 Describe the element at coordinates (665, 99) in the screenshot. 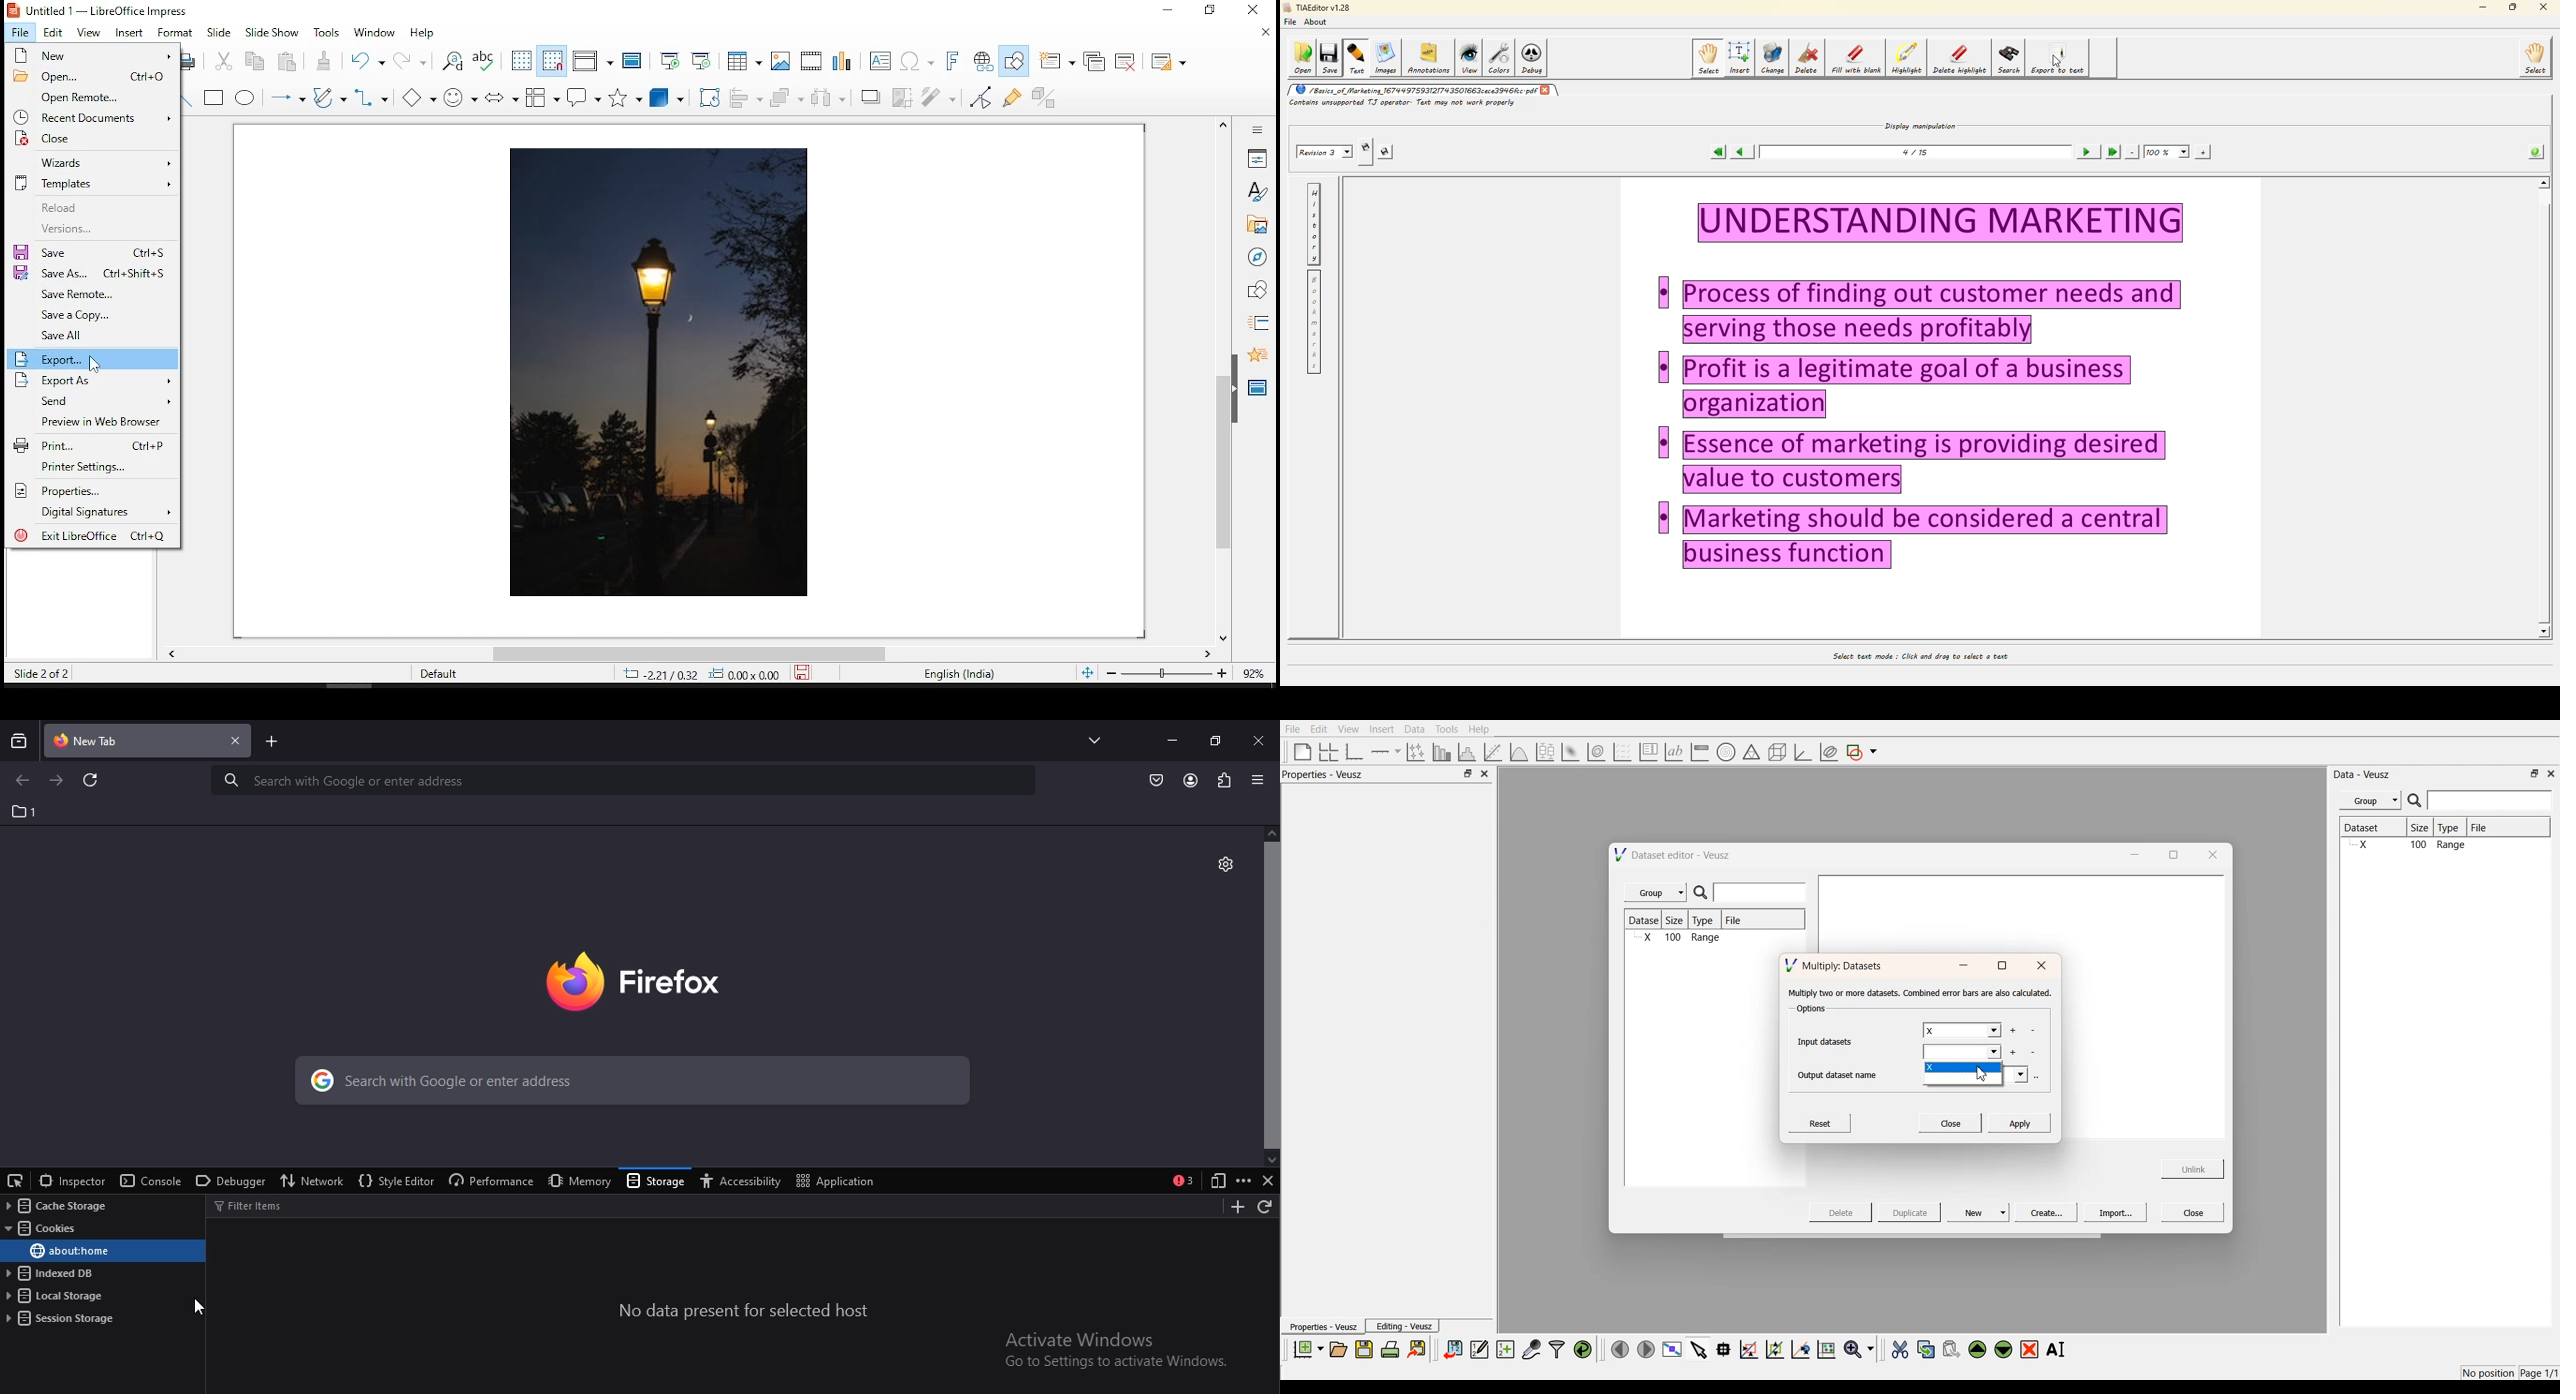

I see `3D objects` at that location.